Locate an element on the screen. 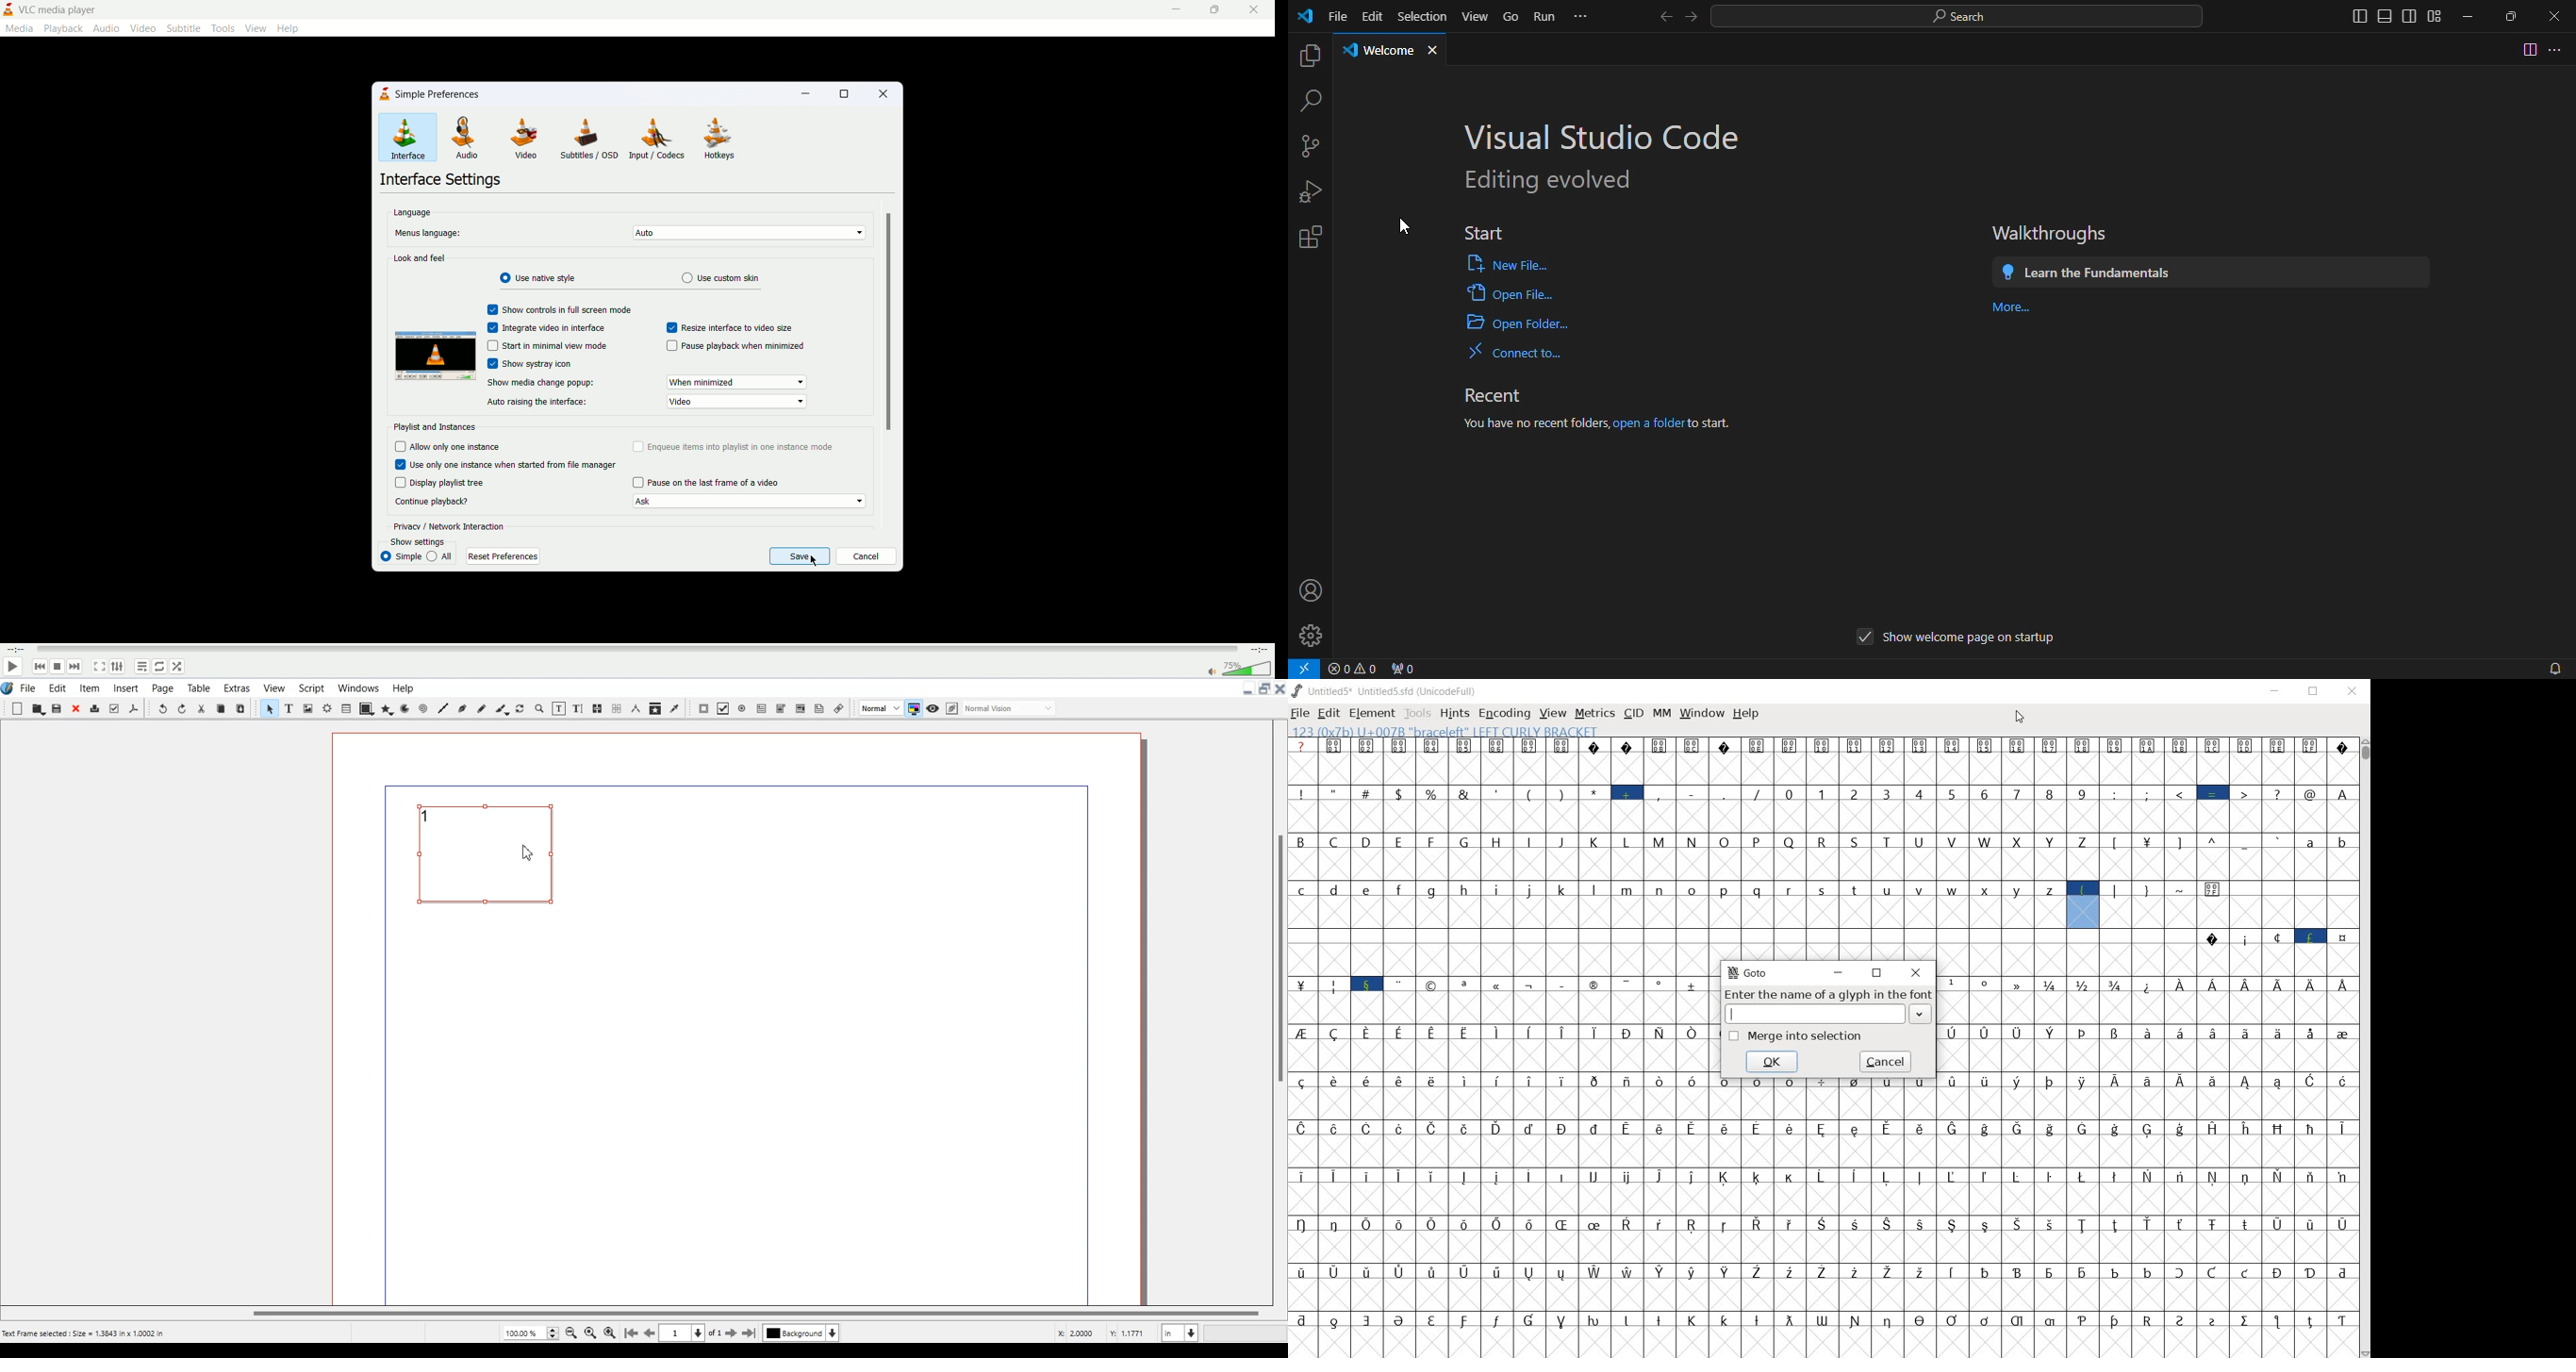 The width and height of the screenshot is (2576, 1372). maximize is located at coordinates (839, 92).